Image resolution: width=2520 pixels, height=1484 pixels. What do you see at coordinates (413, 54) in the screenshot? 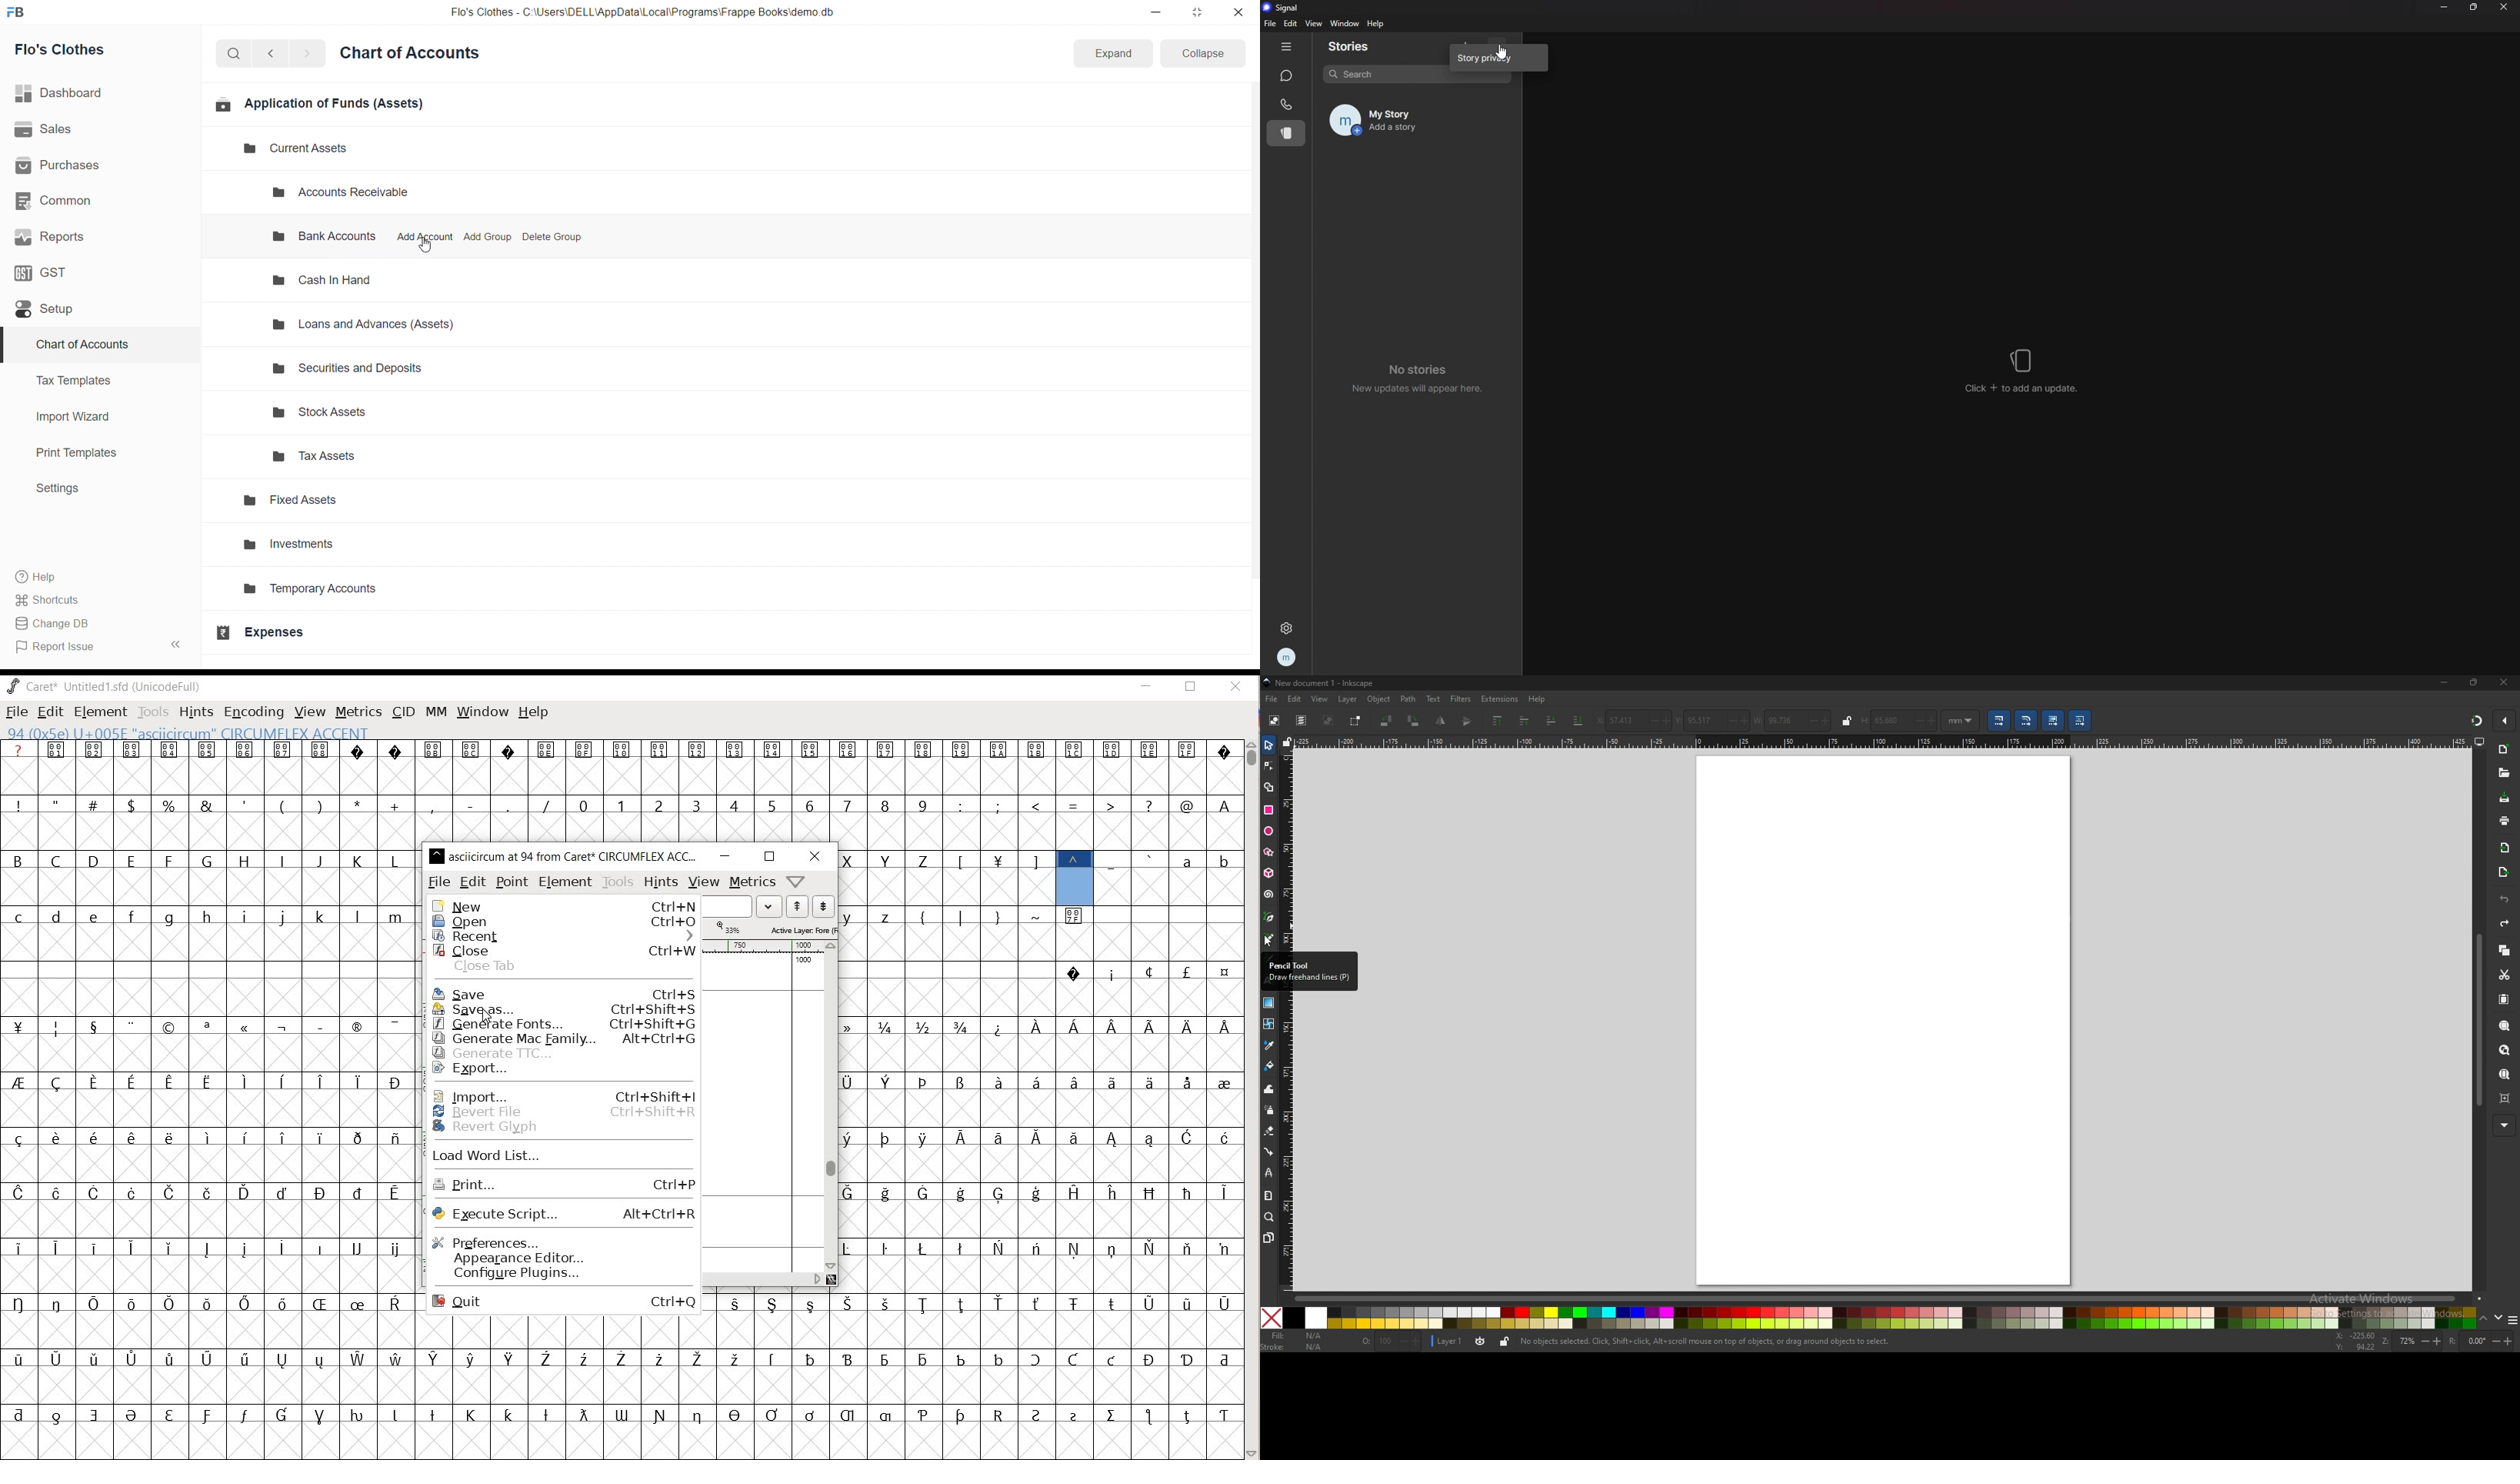
I see `Chart of Accounts` at bounding box center [413, 54].